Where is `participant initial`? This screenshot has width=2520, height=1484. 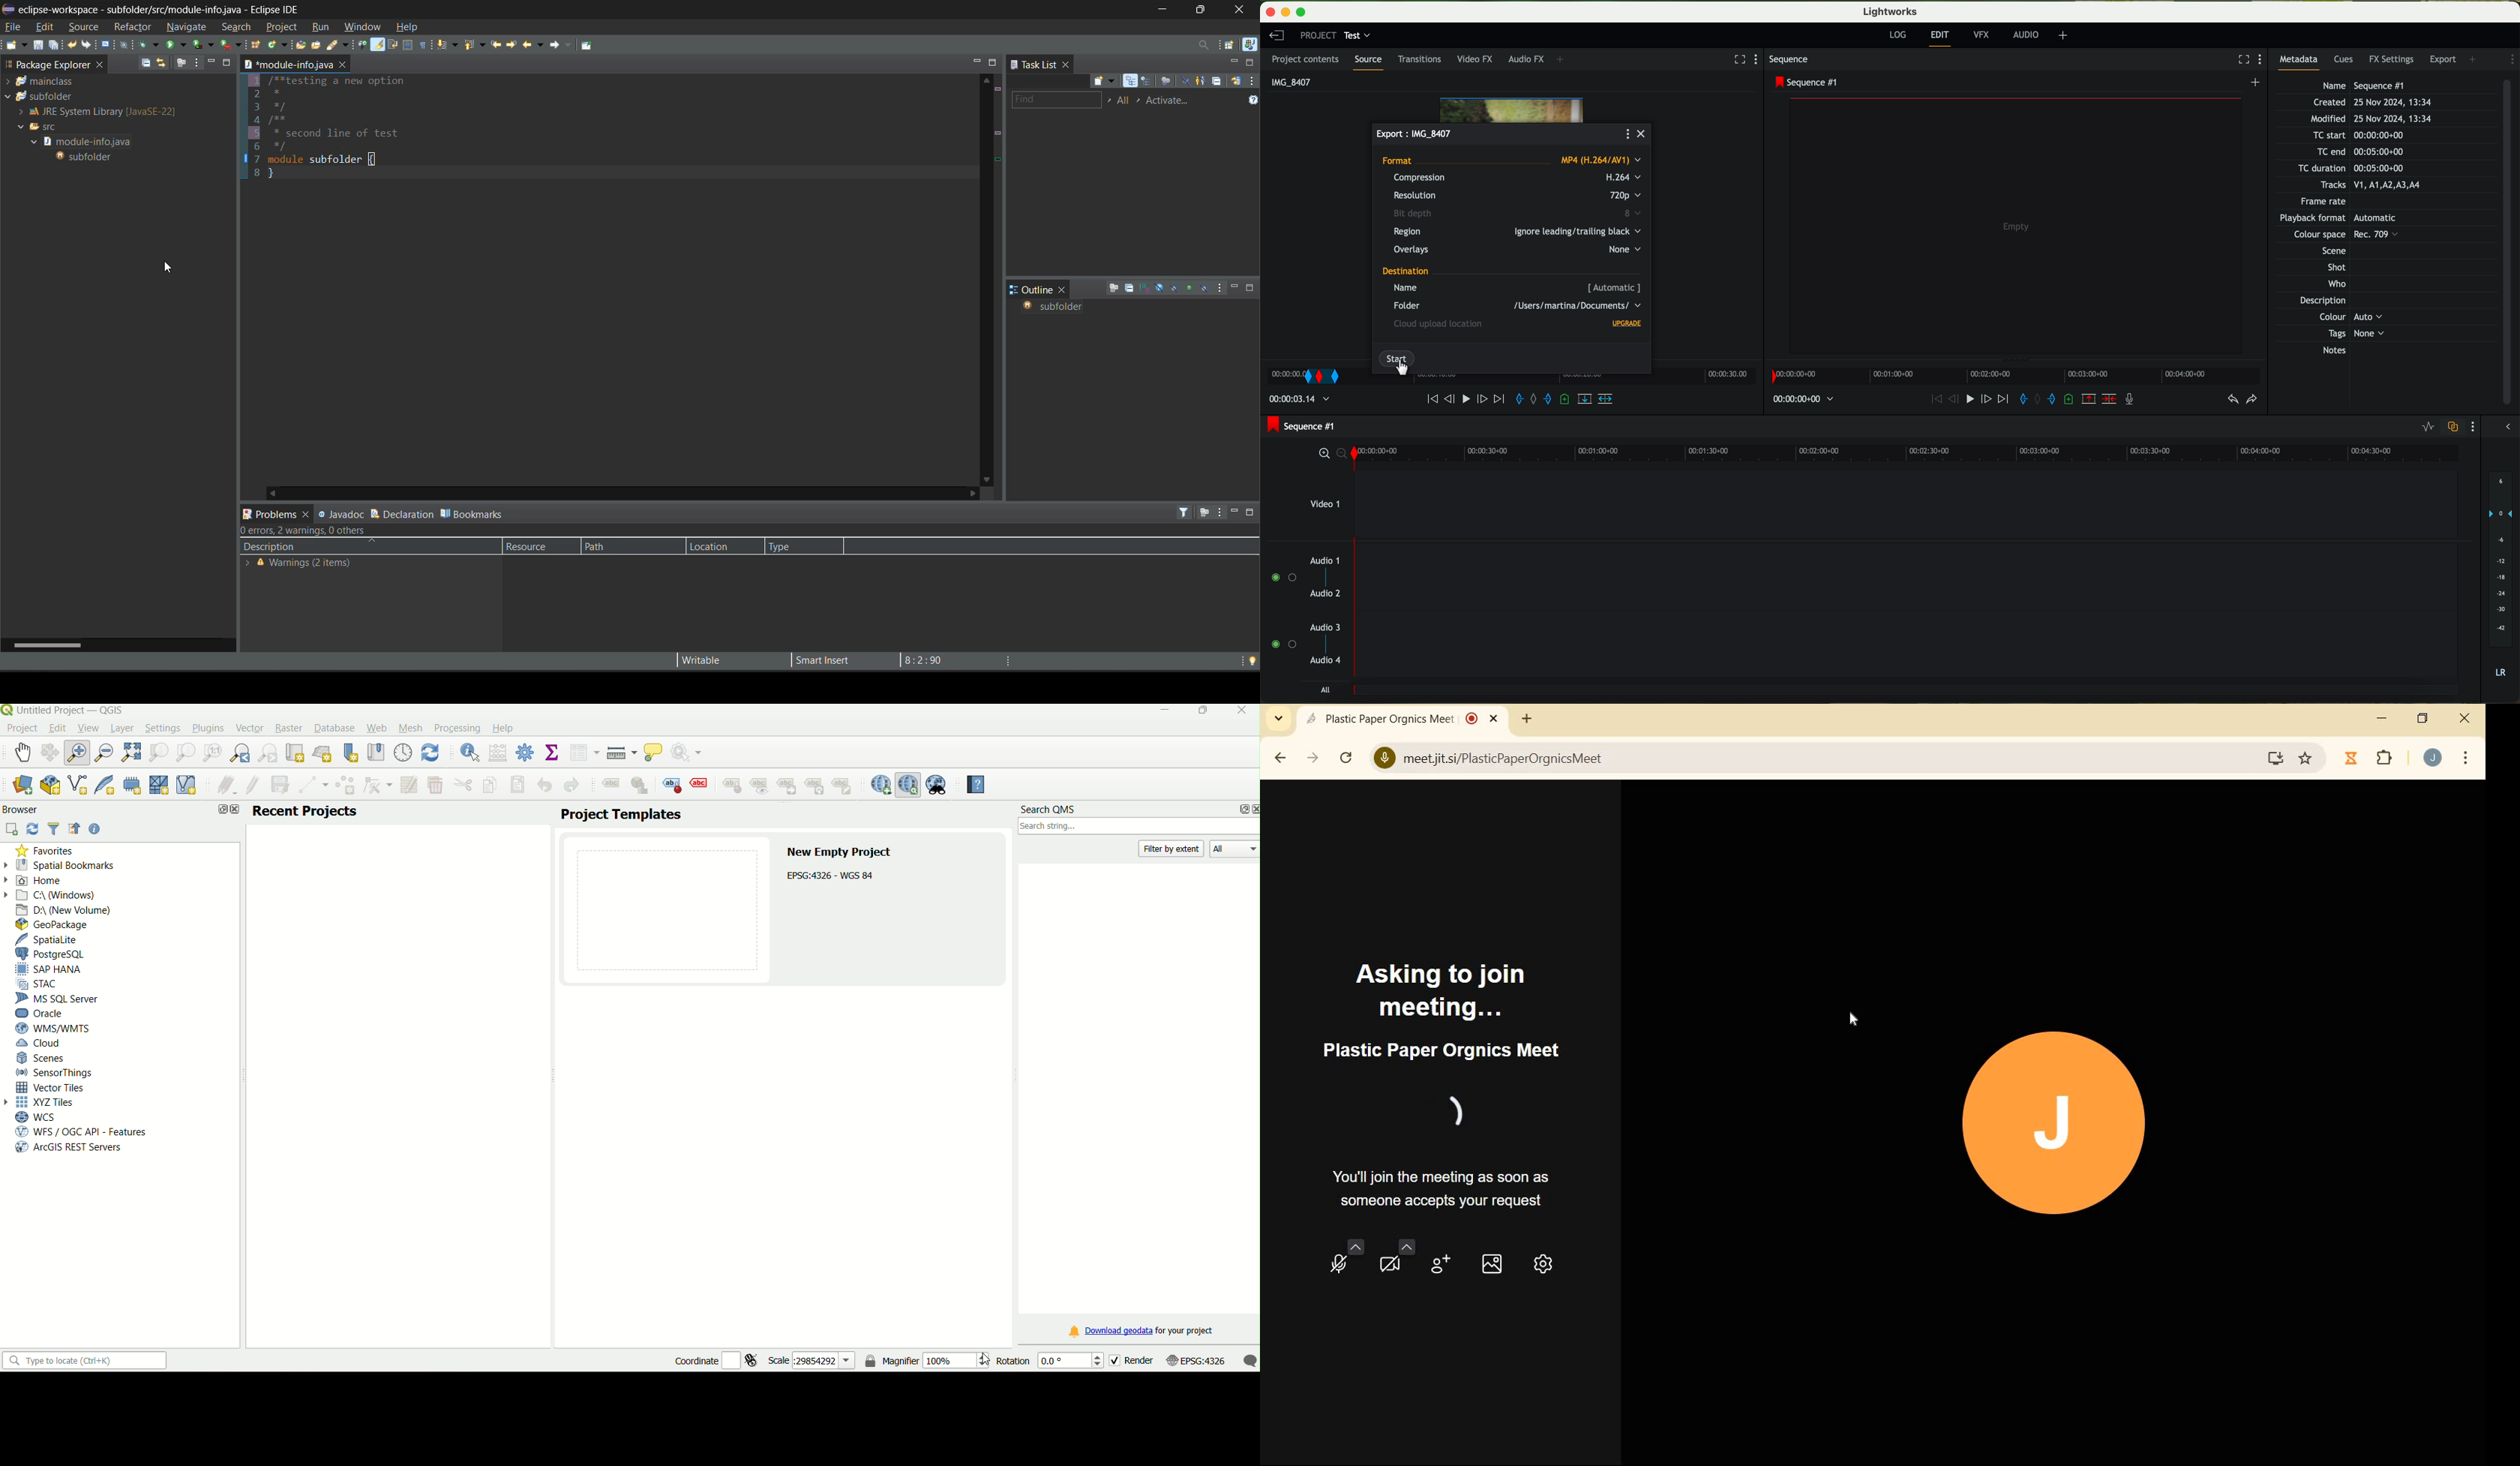
participant initial is located at coordinates (2056, 1126).